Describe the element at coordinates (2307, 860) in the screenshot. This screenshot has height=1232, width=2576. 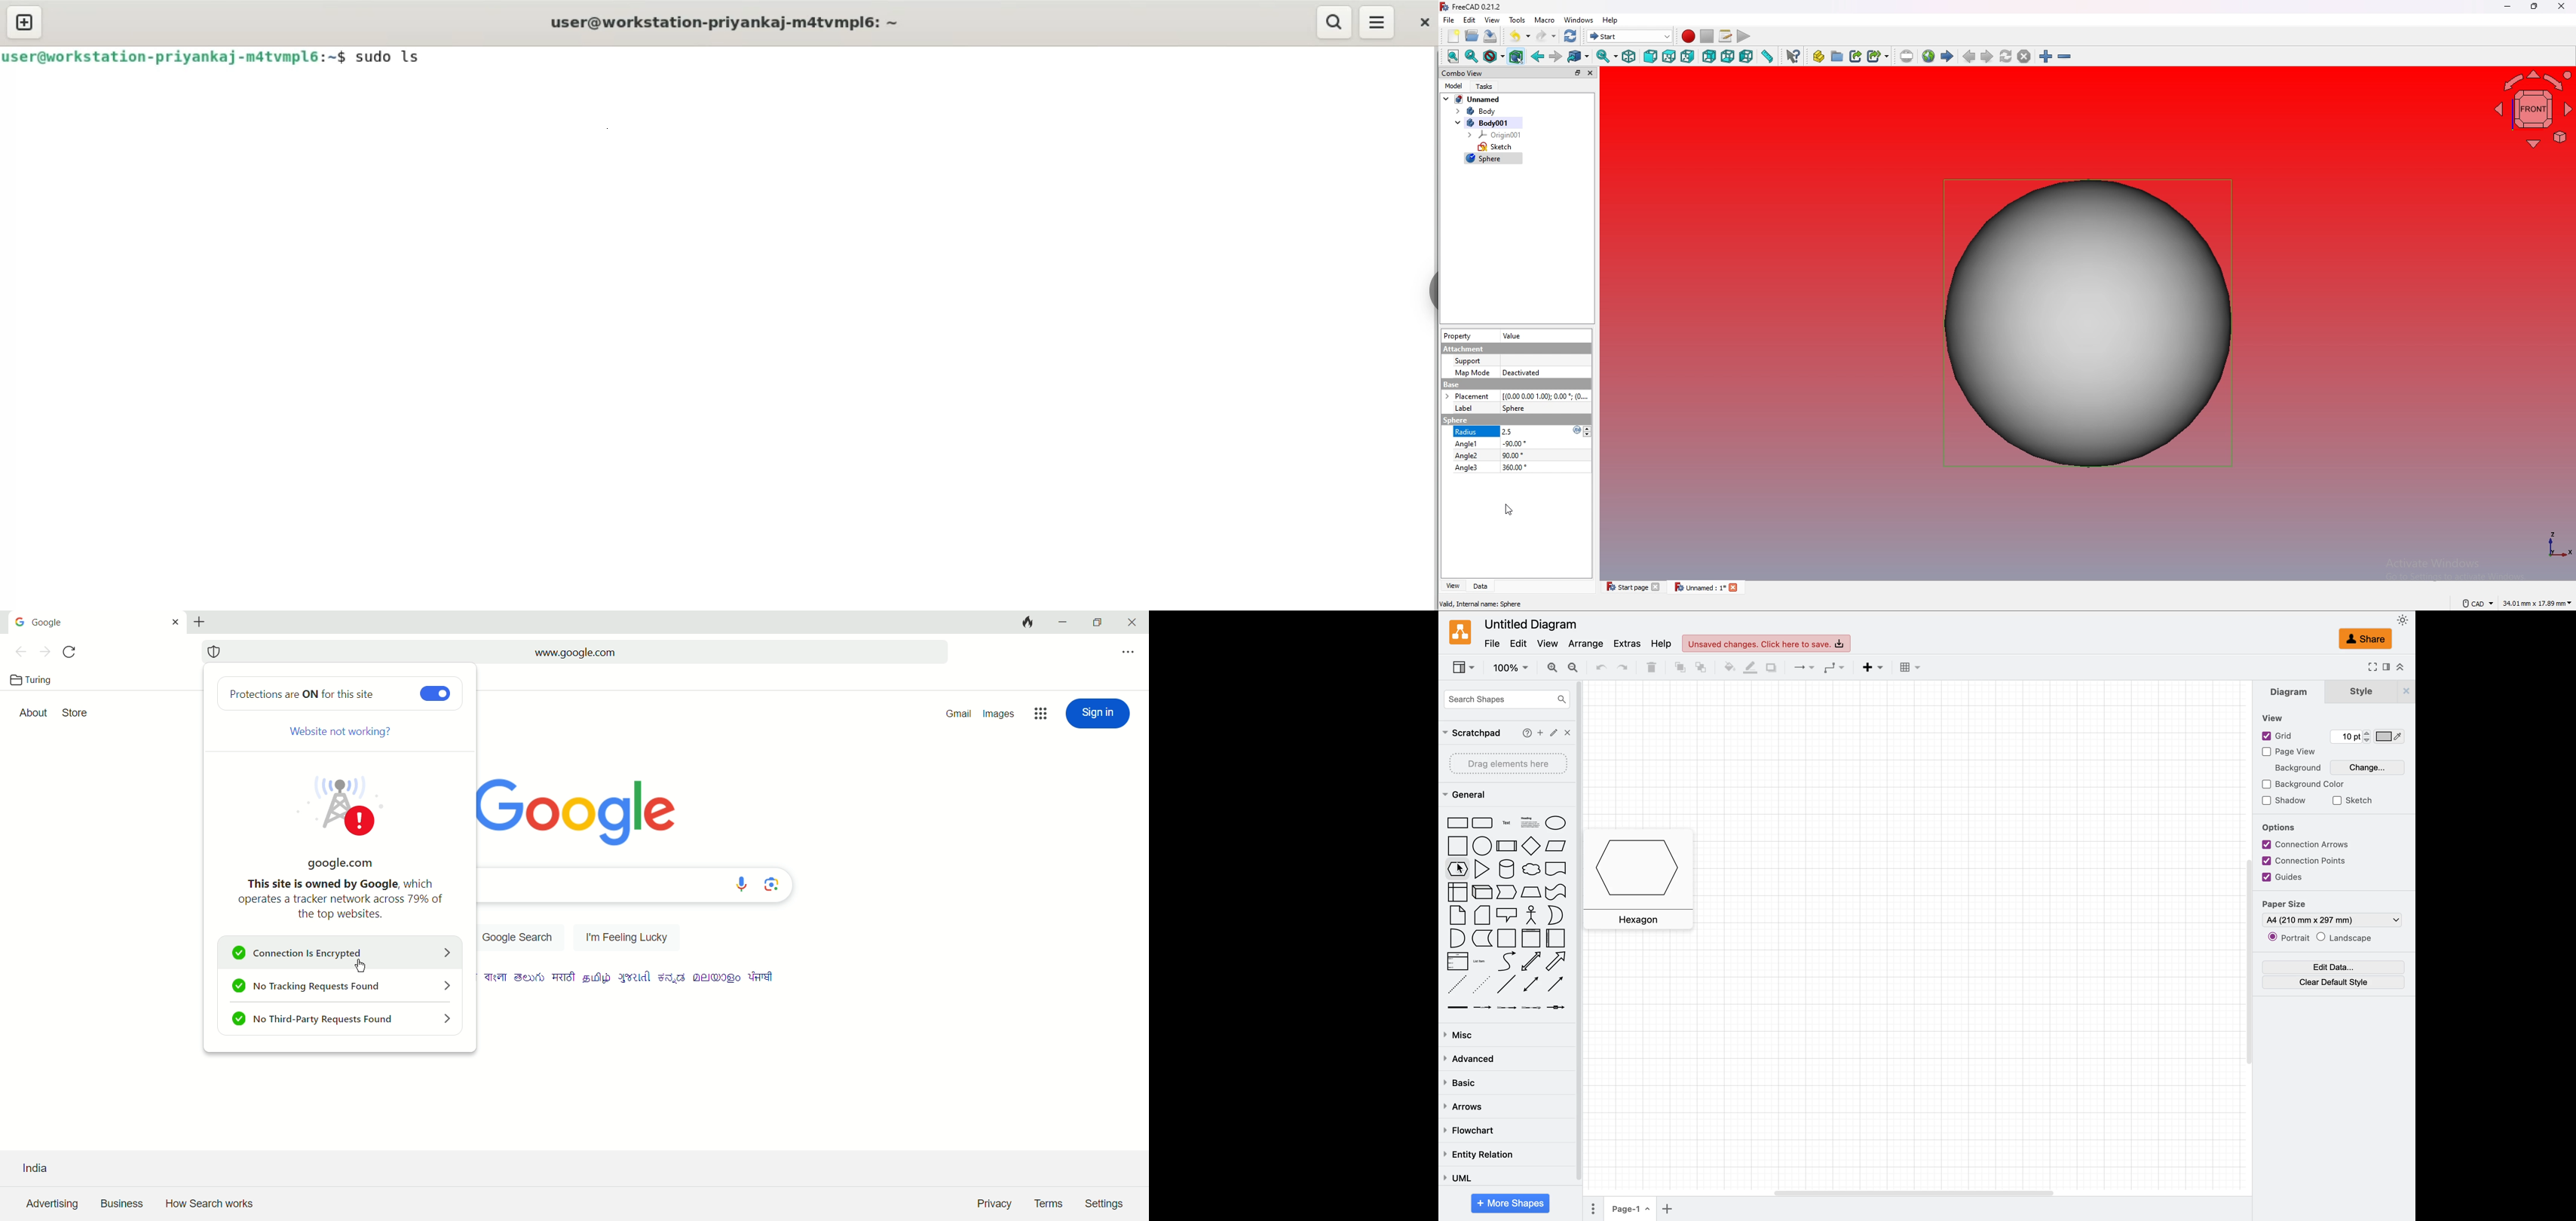
I see `connection points` at that location.